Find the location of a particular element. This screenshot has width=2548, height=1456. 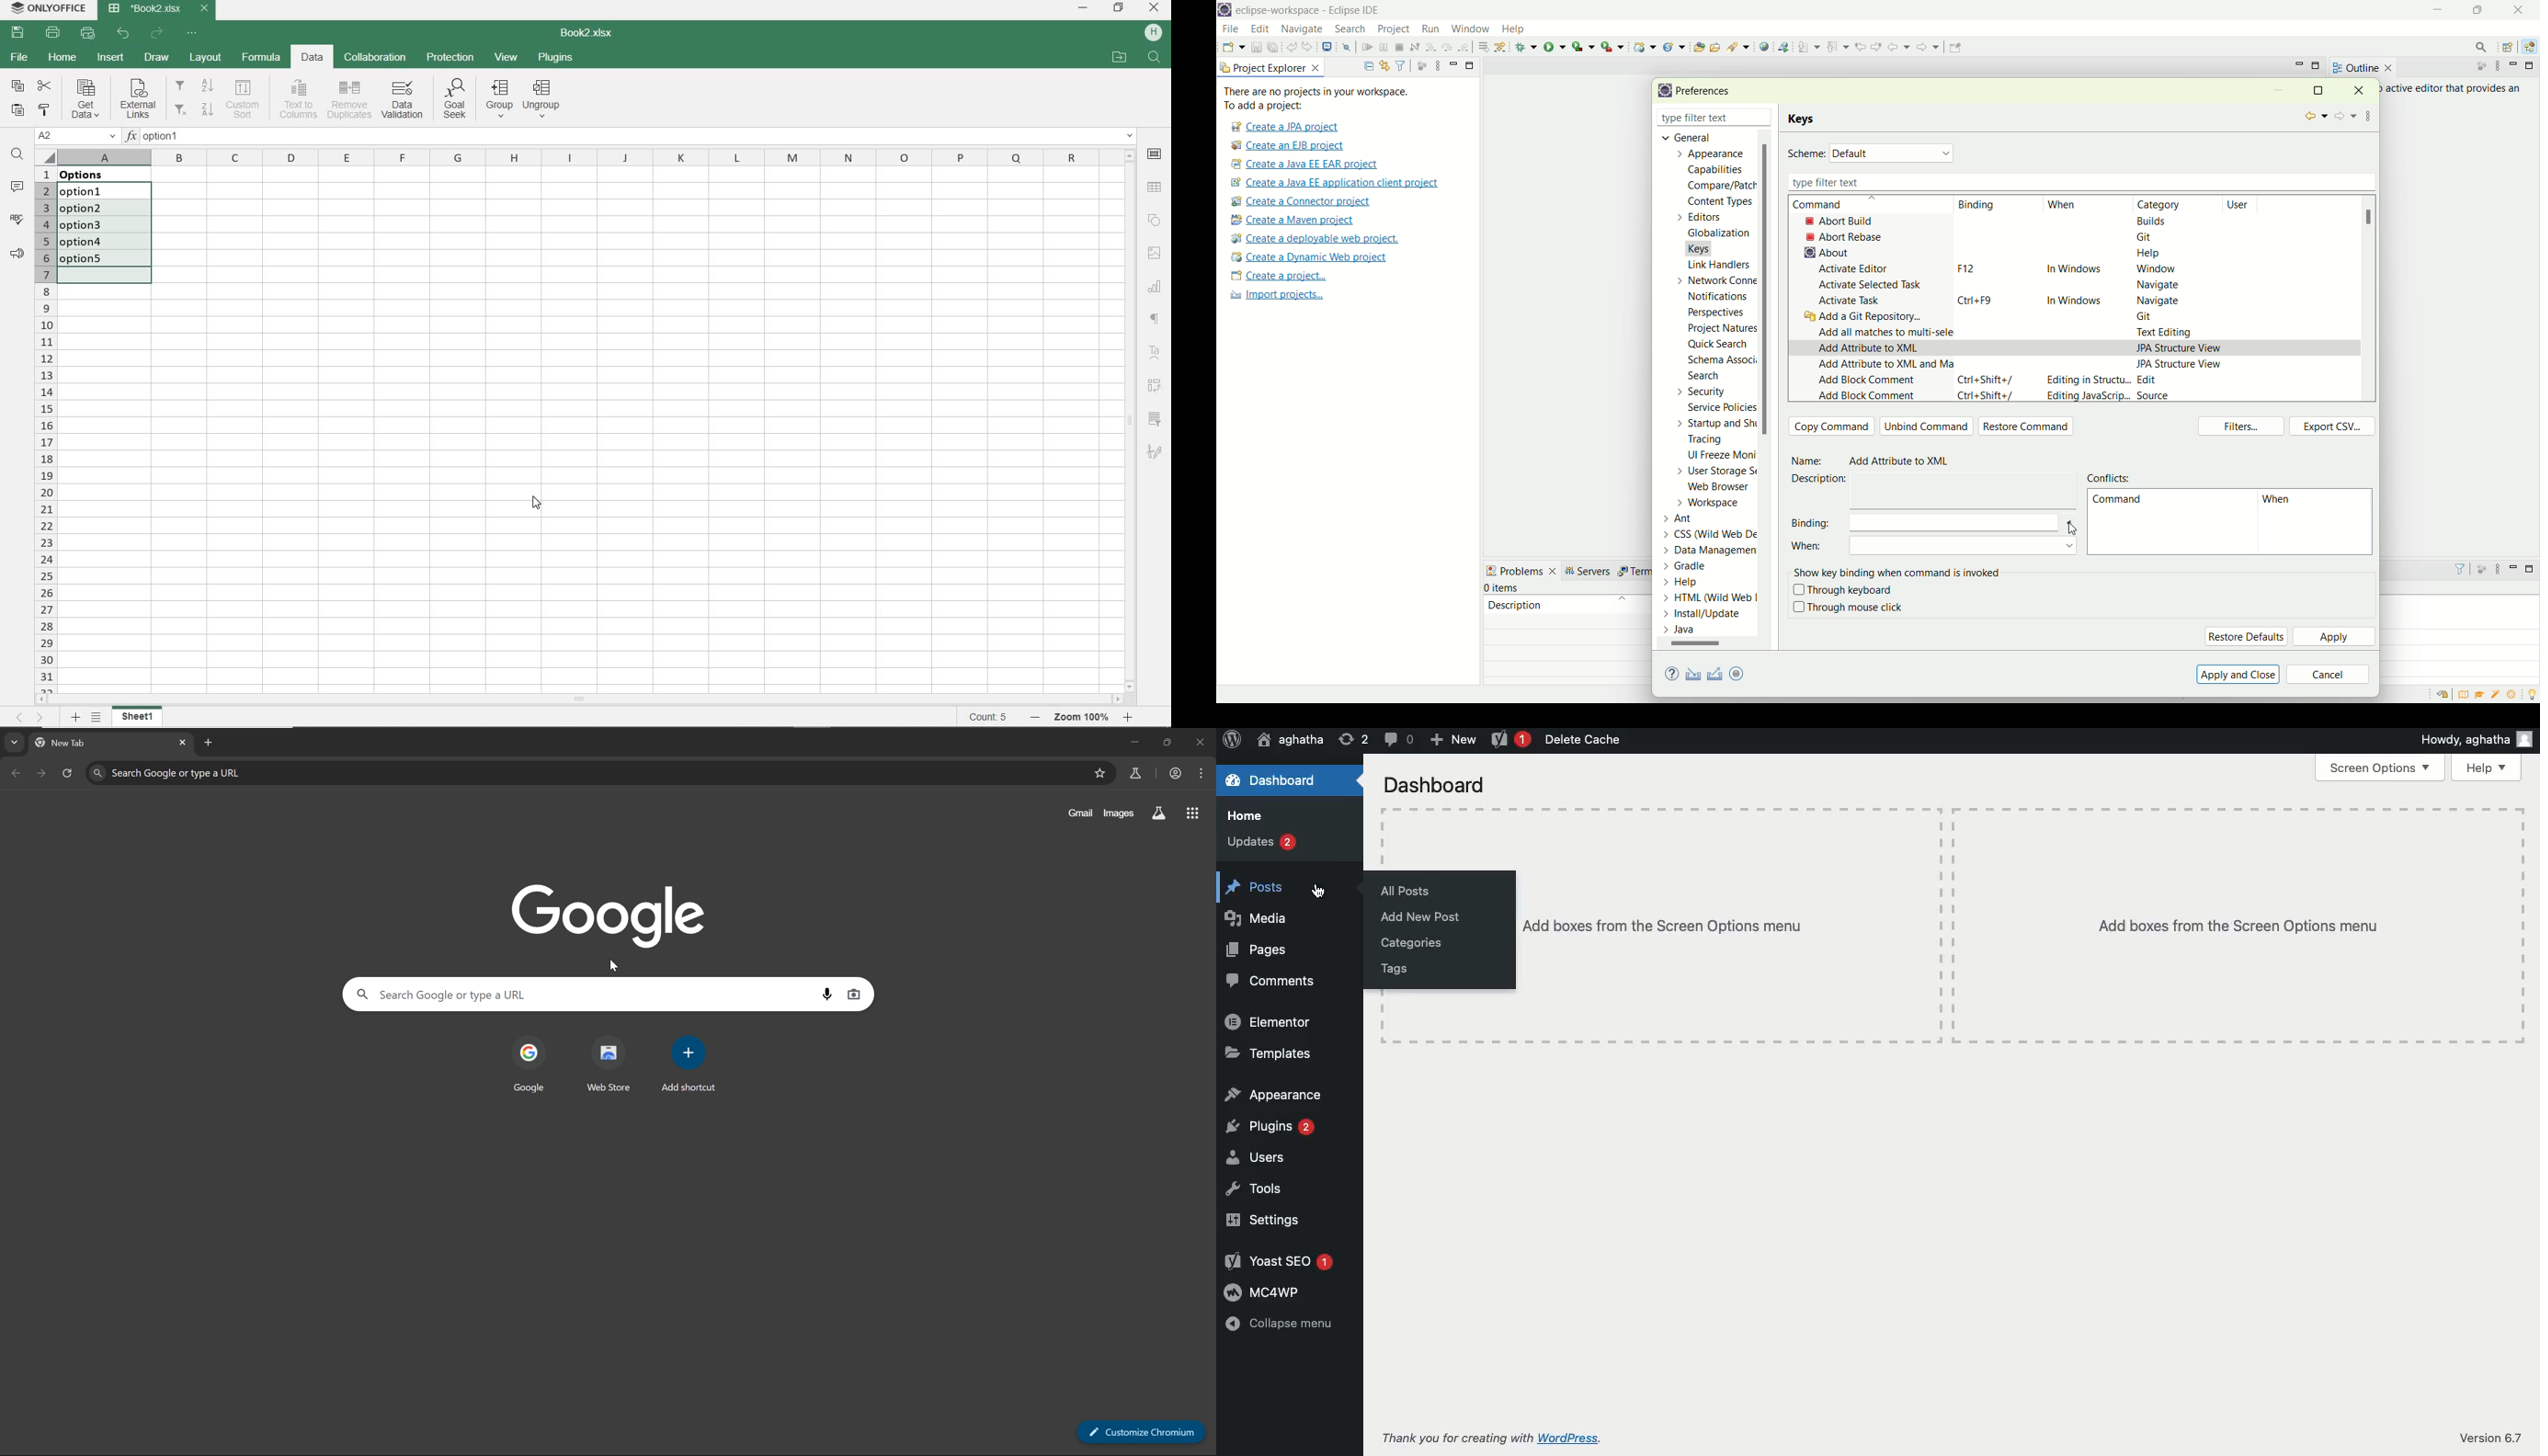

keys is located at coordinates (1707, 247).